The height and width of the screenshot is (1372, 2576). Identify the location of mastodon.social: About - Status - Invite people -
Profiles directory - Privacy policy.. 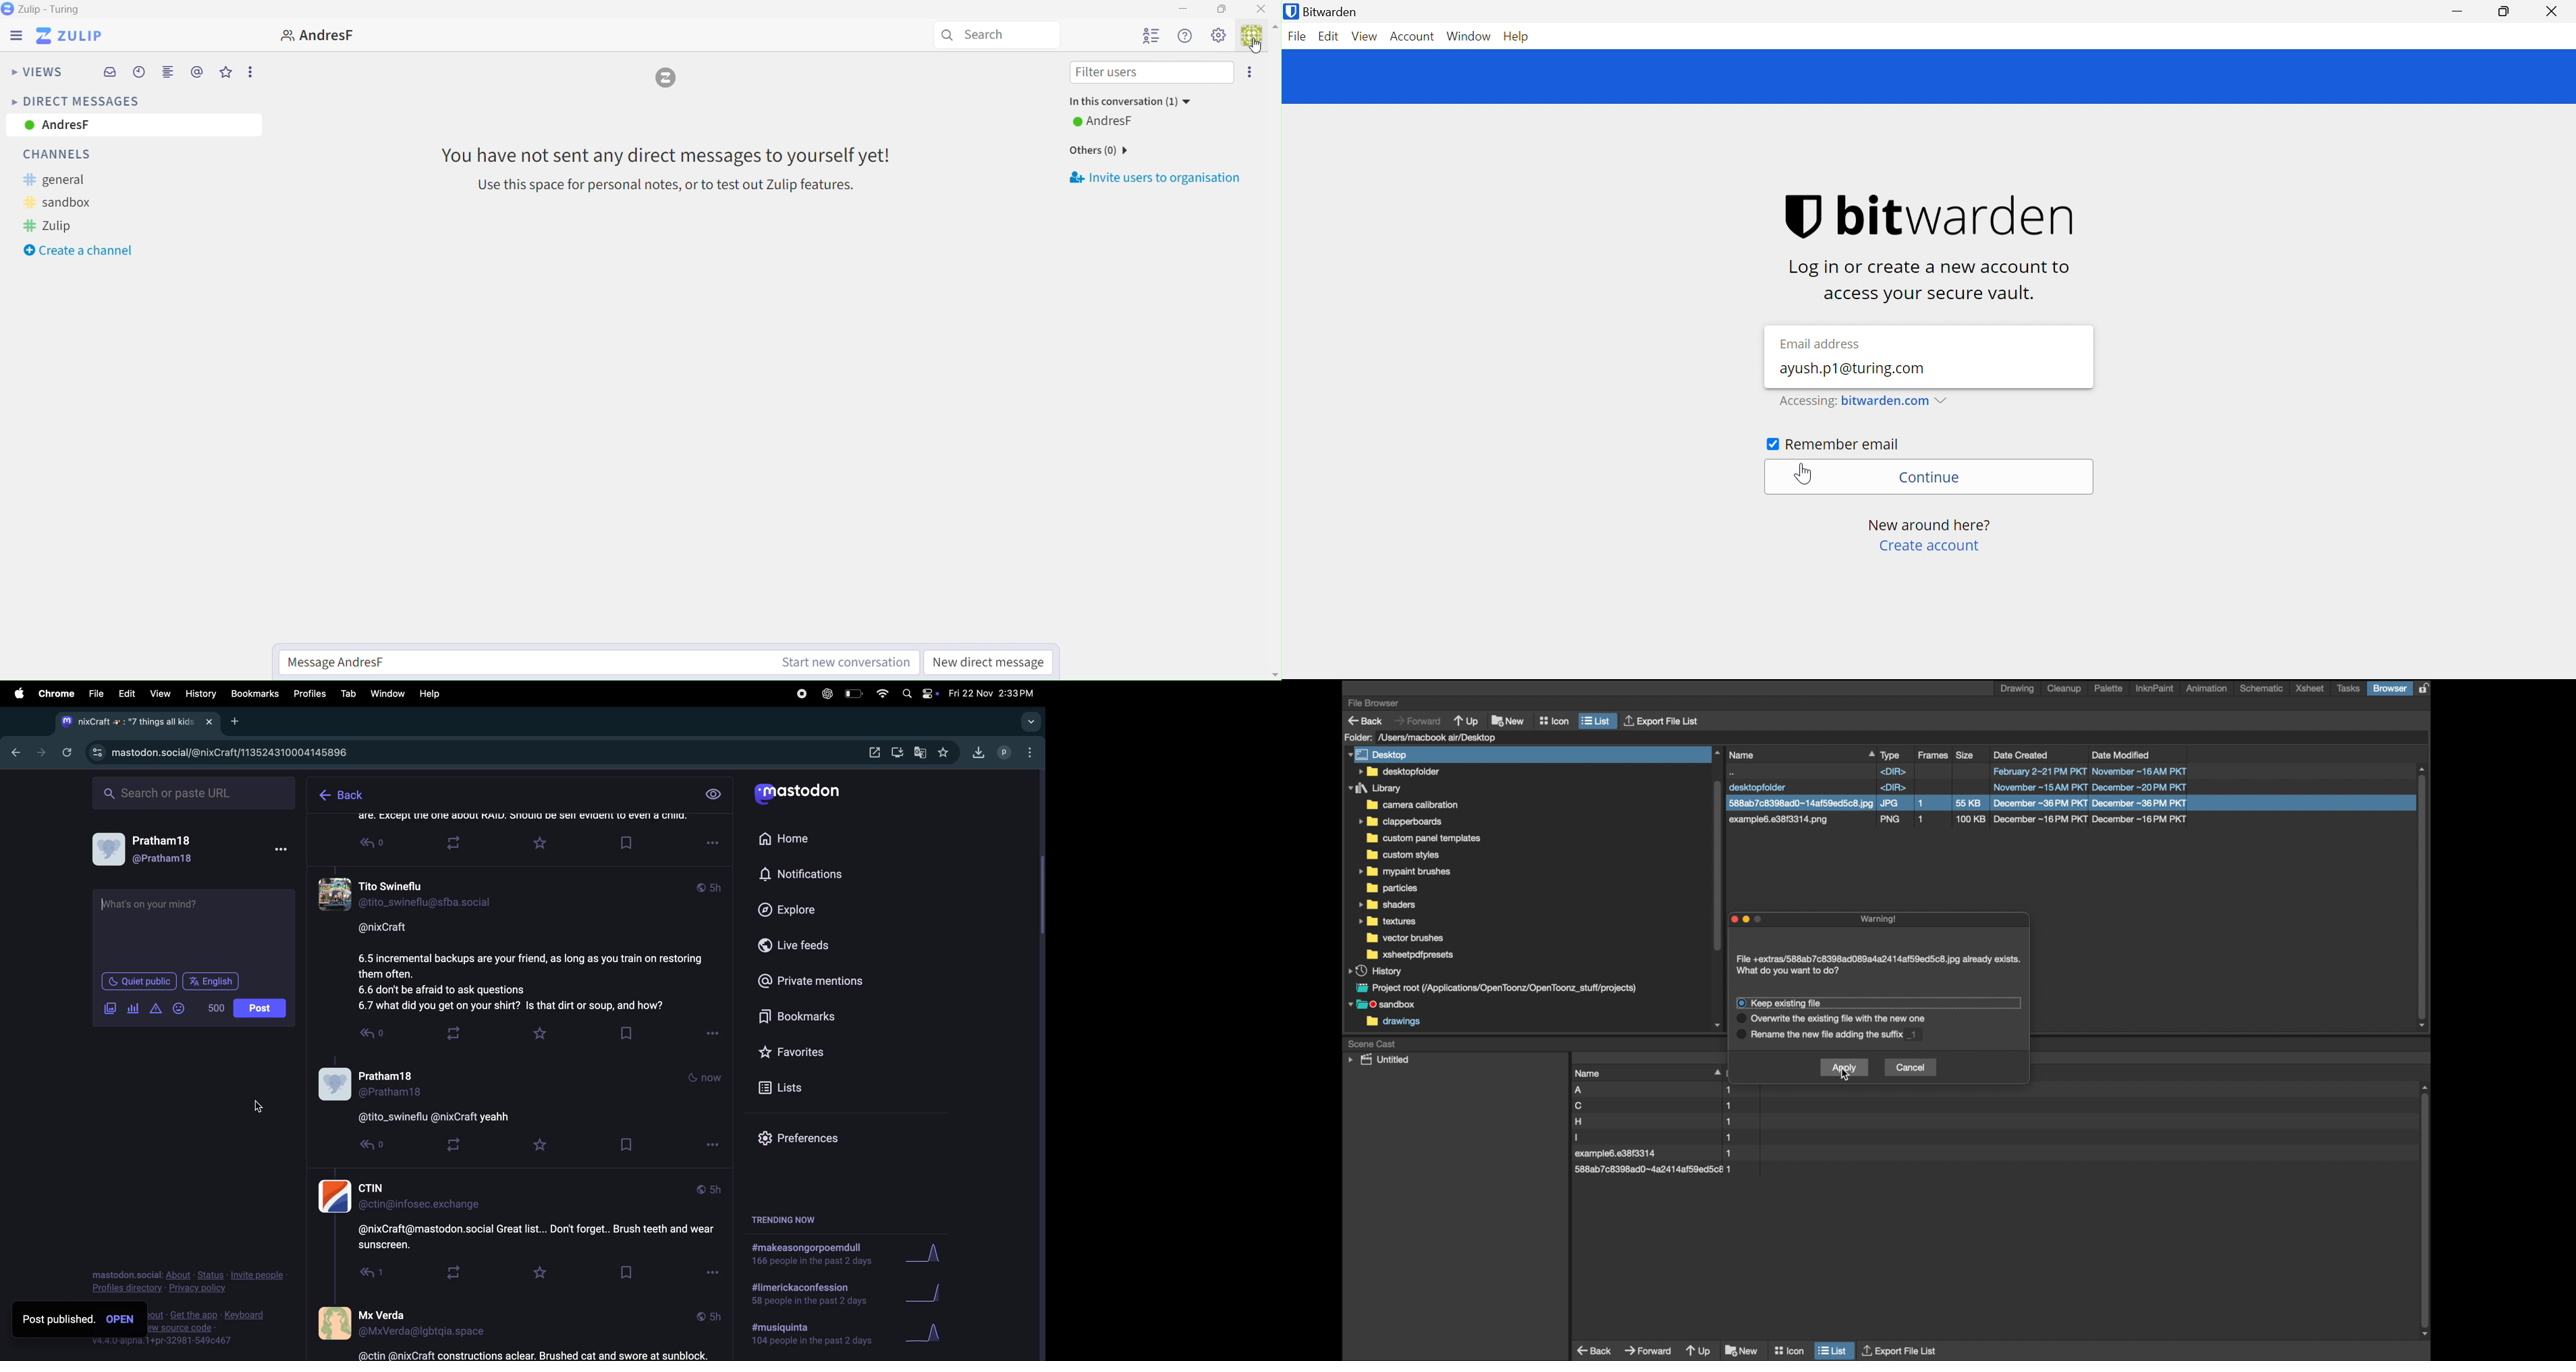
(189, 1275).